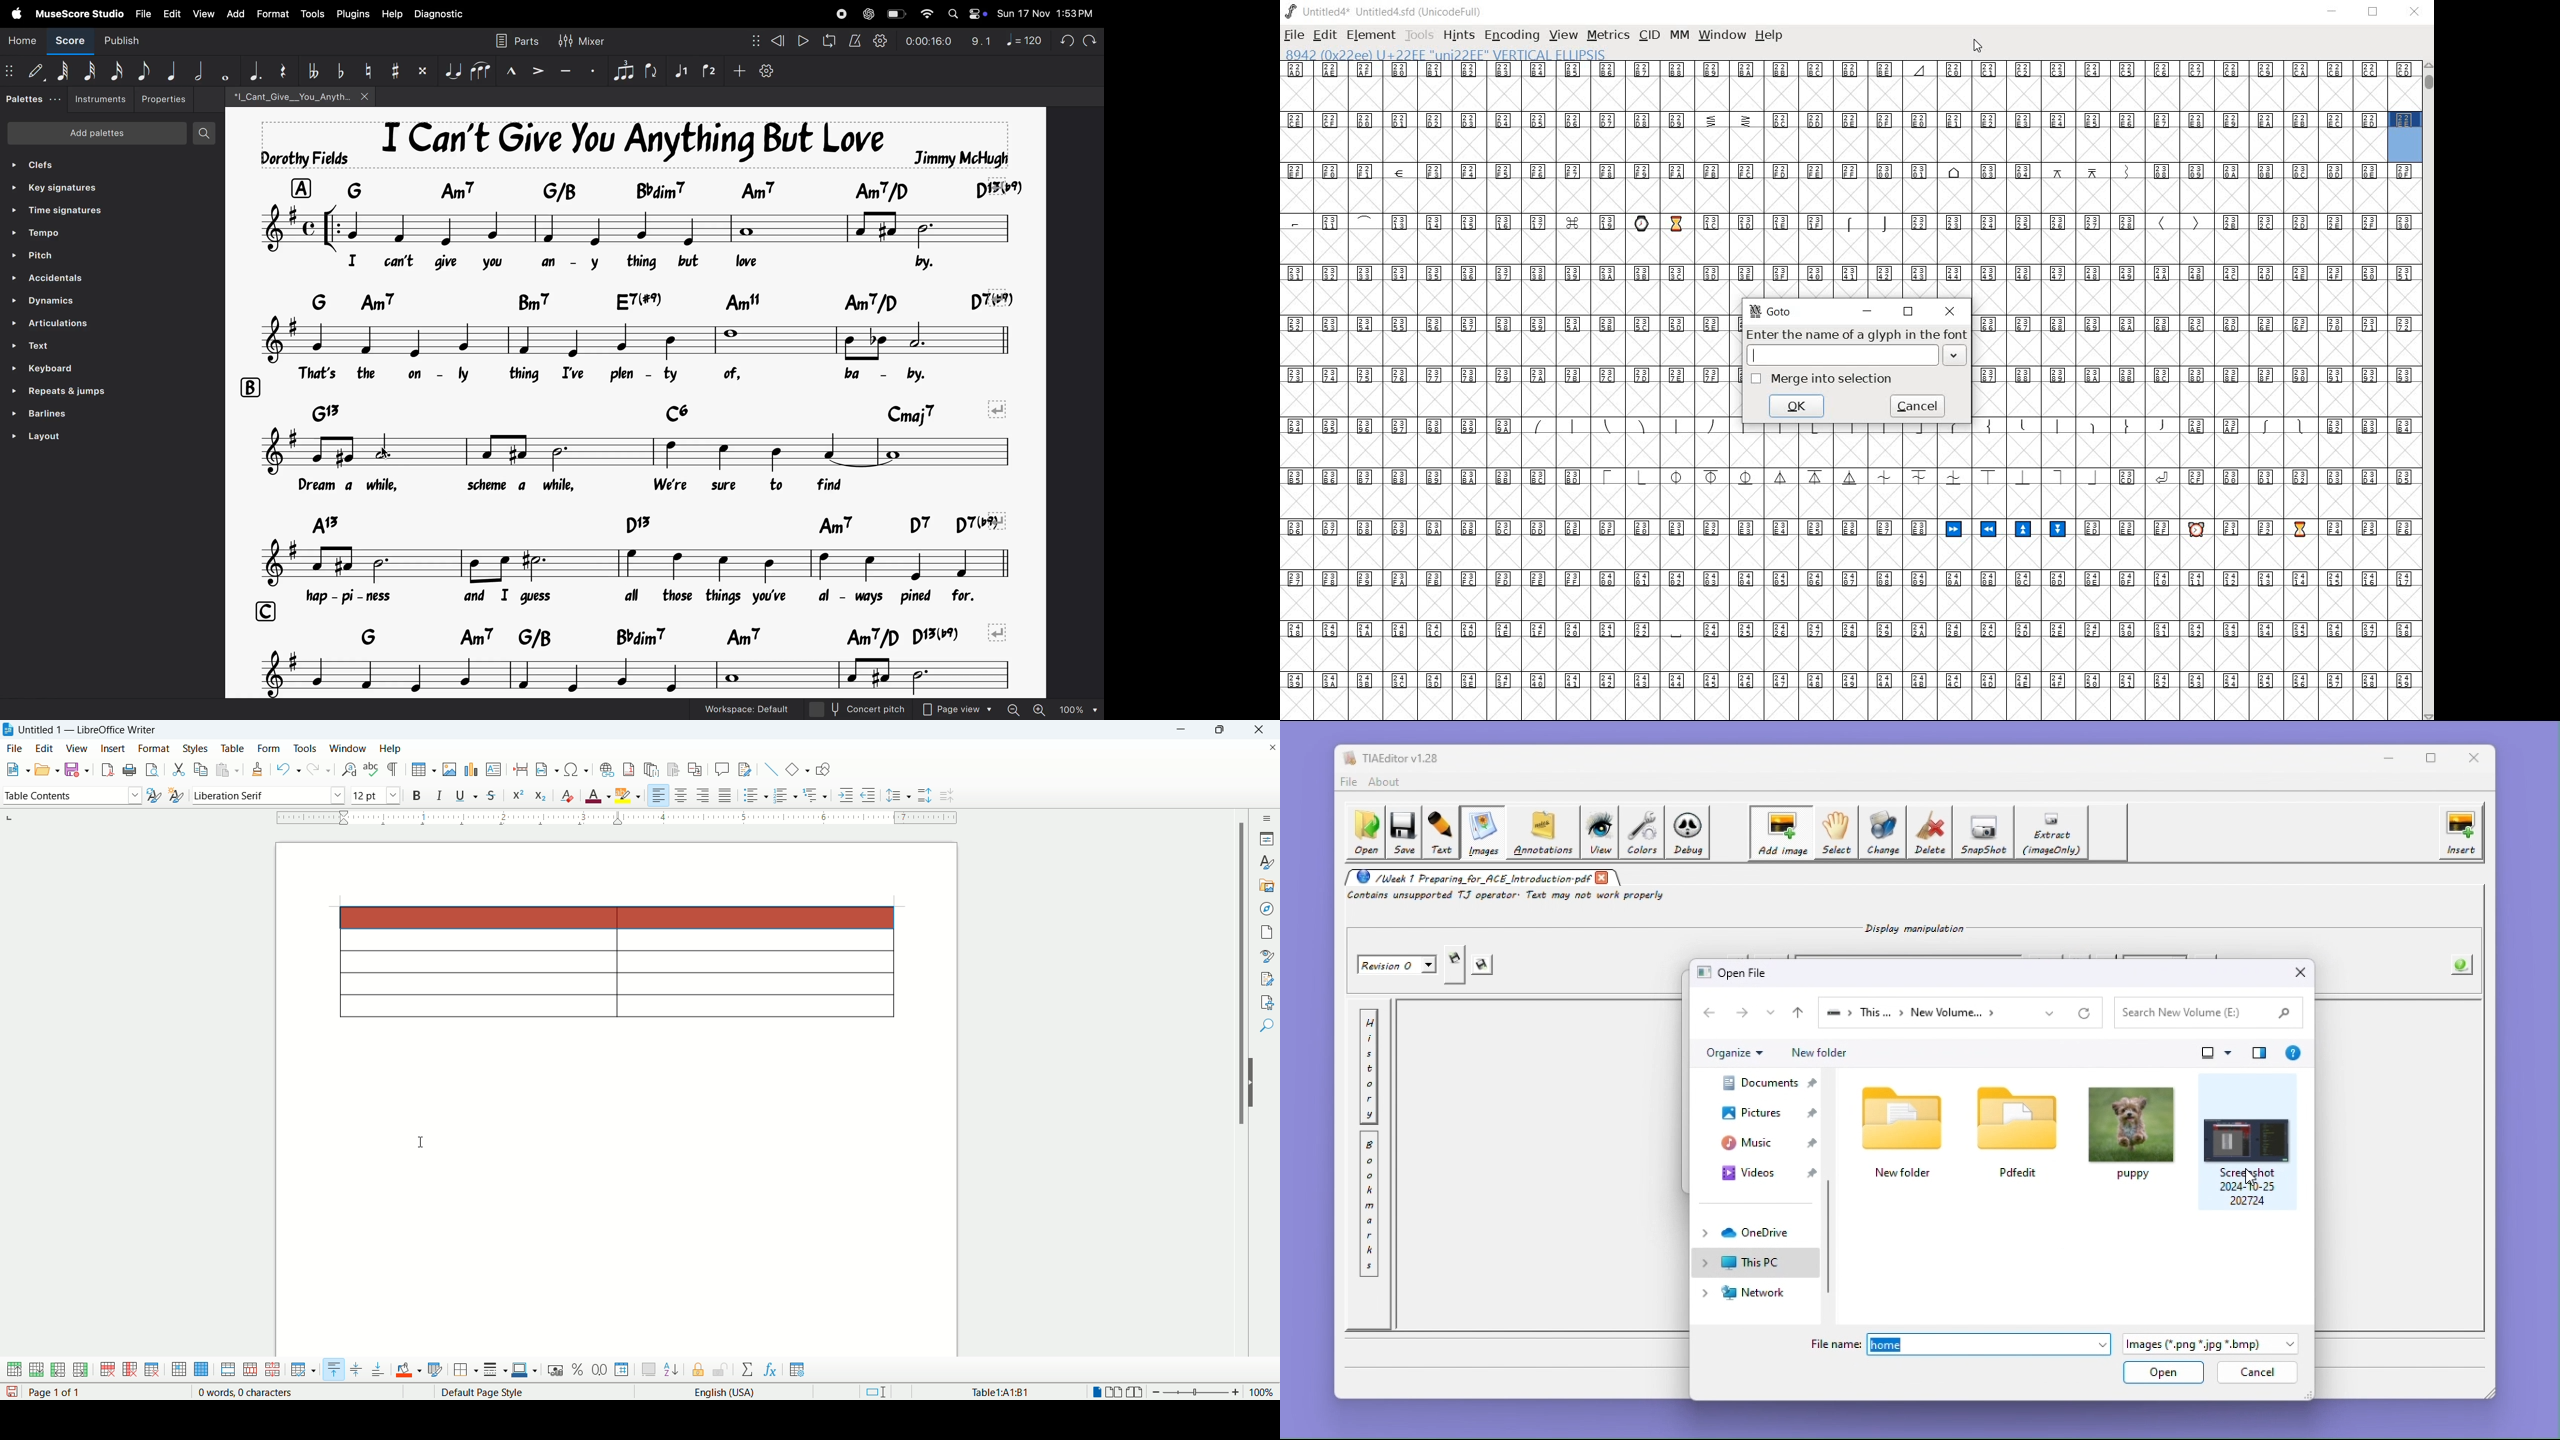 The height and width of the screenshot is (1456, 2576). Describe the element at coordinates (674, 770) in the screenshot. I see `insert bookmark` at that location.